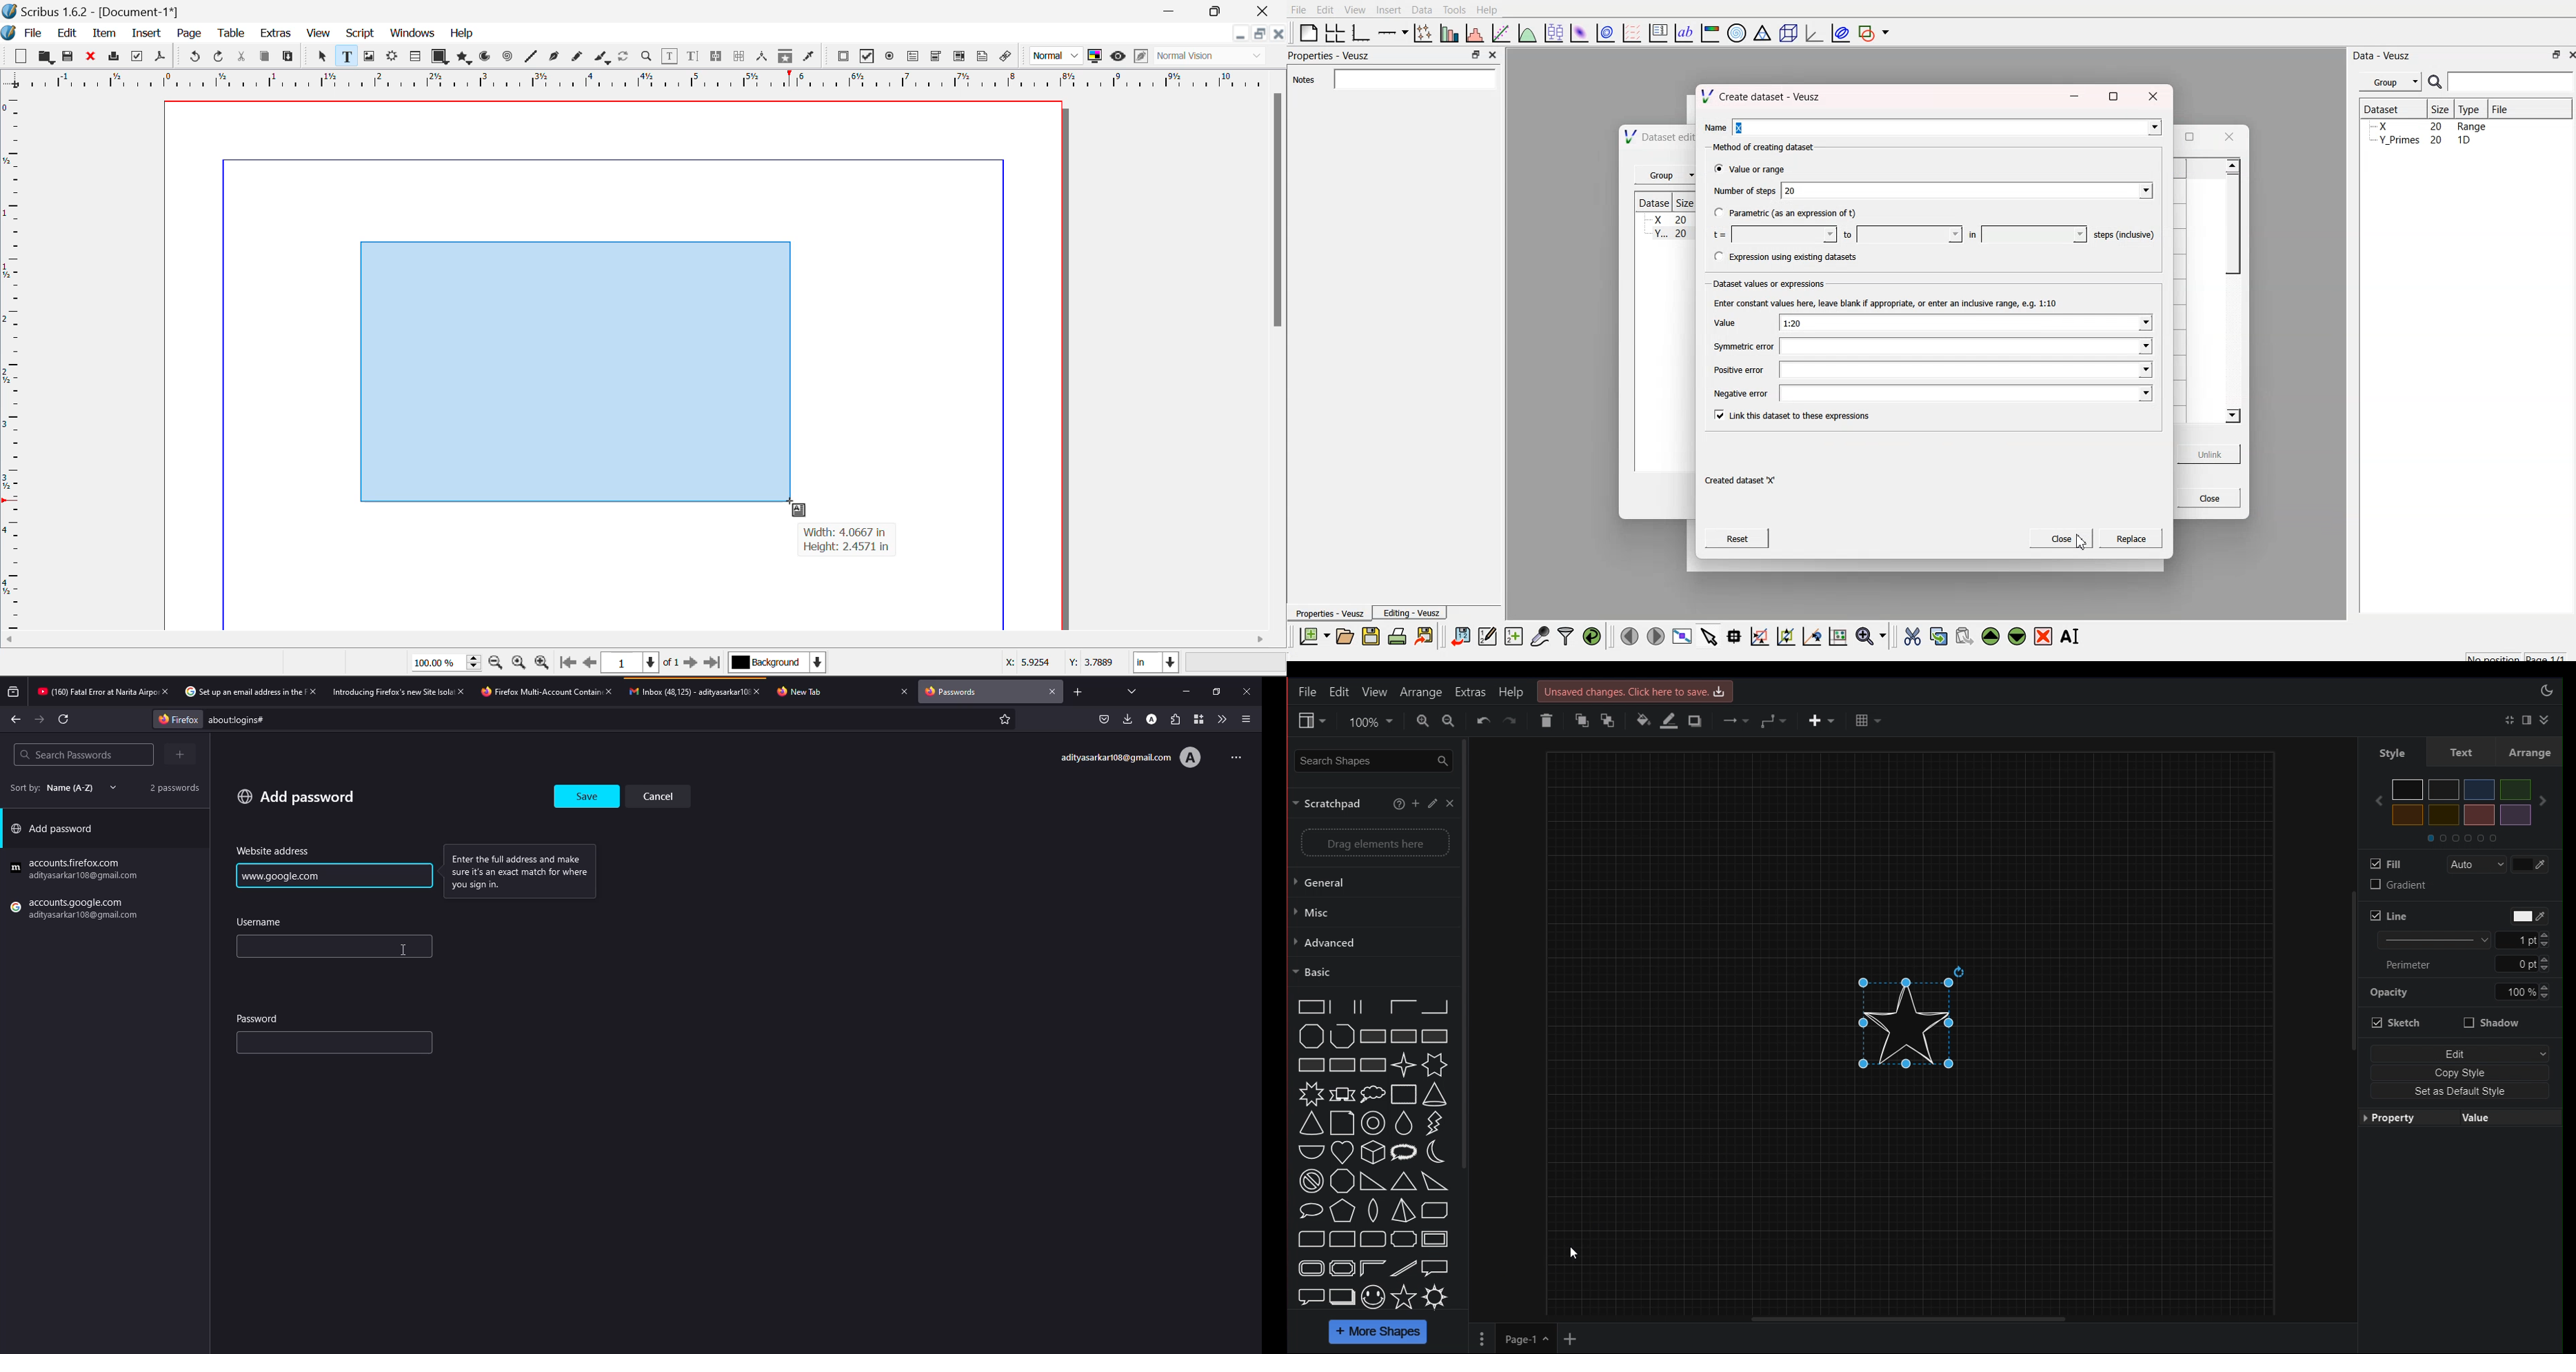 This screenshot has height=1372, width=2576. I want to click on Print, so click(113, 57).